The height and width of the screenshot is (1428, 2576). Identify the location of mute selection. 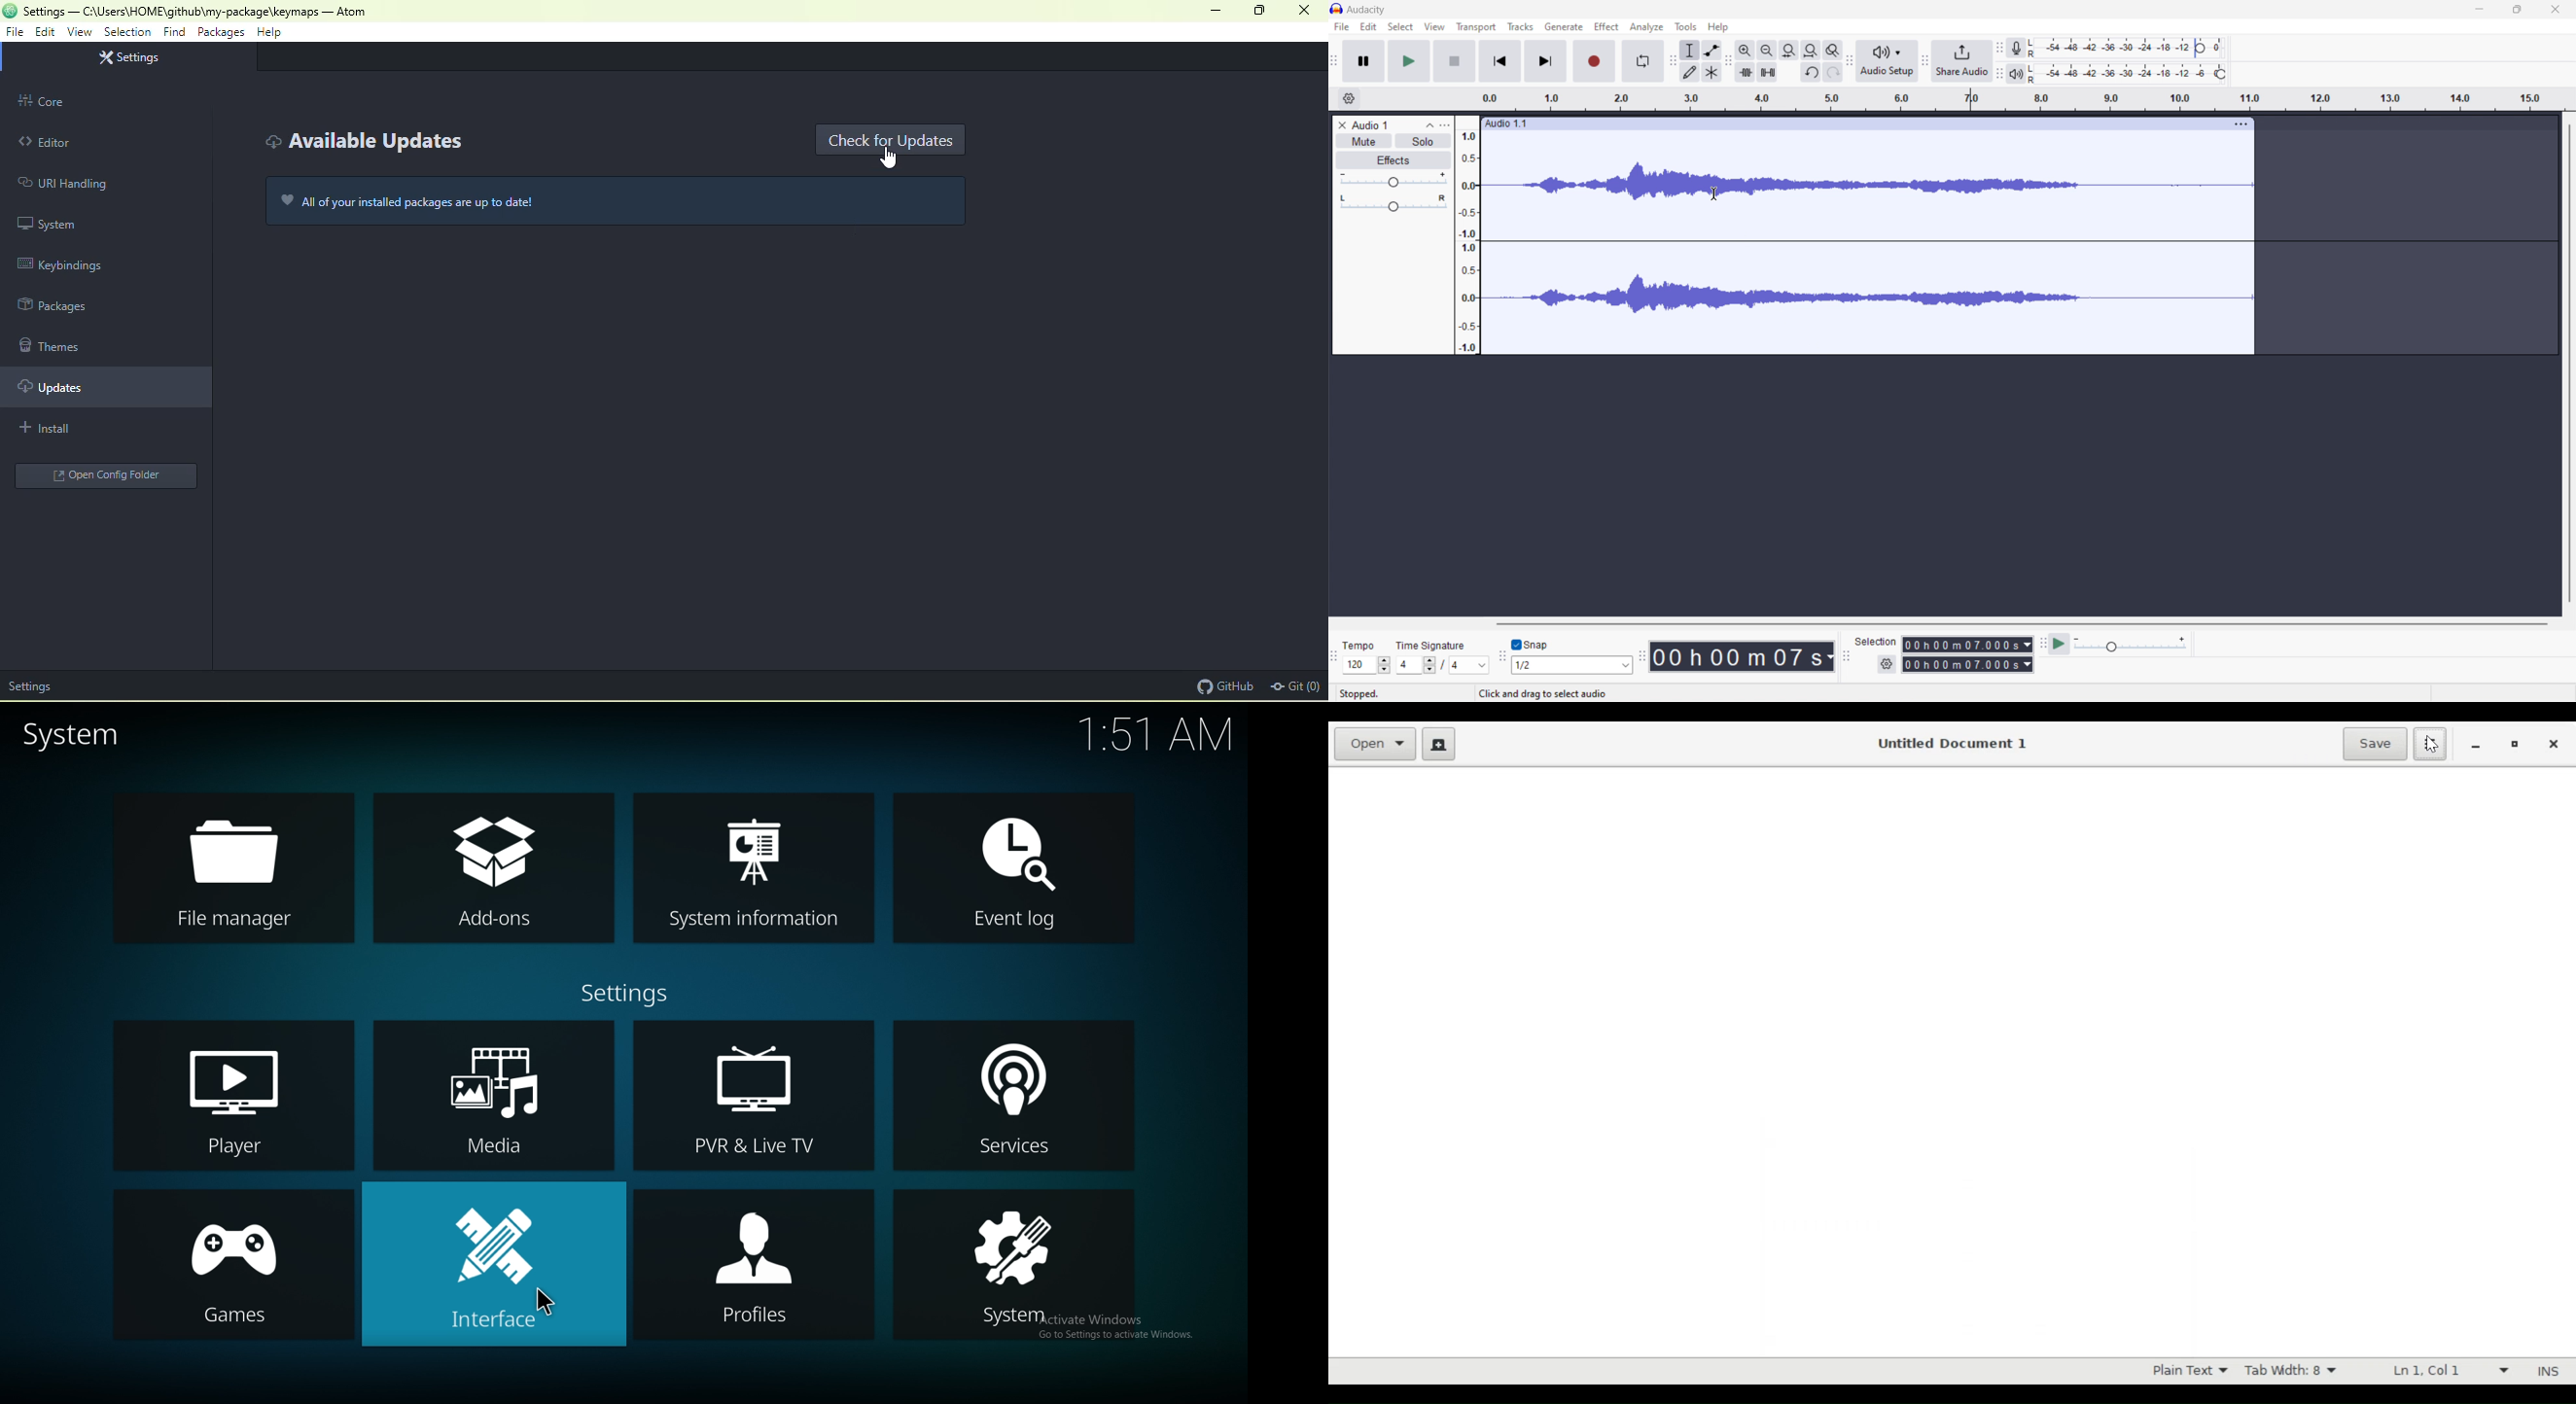
(1767, 72).